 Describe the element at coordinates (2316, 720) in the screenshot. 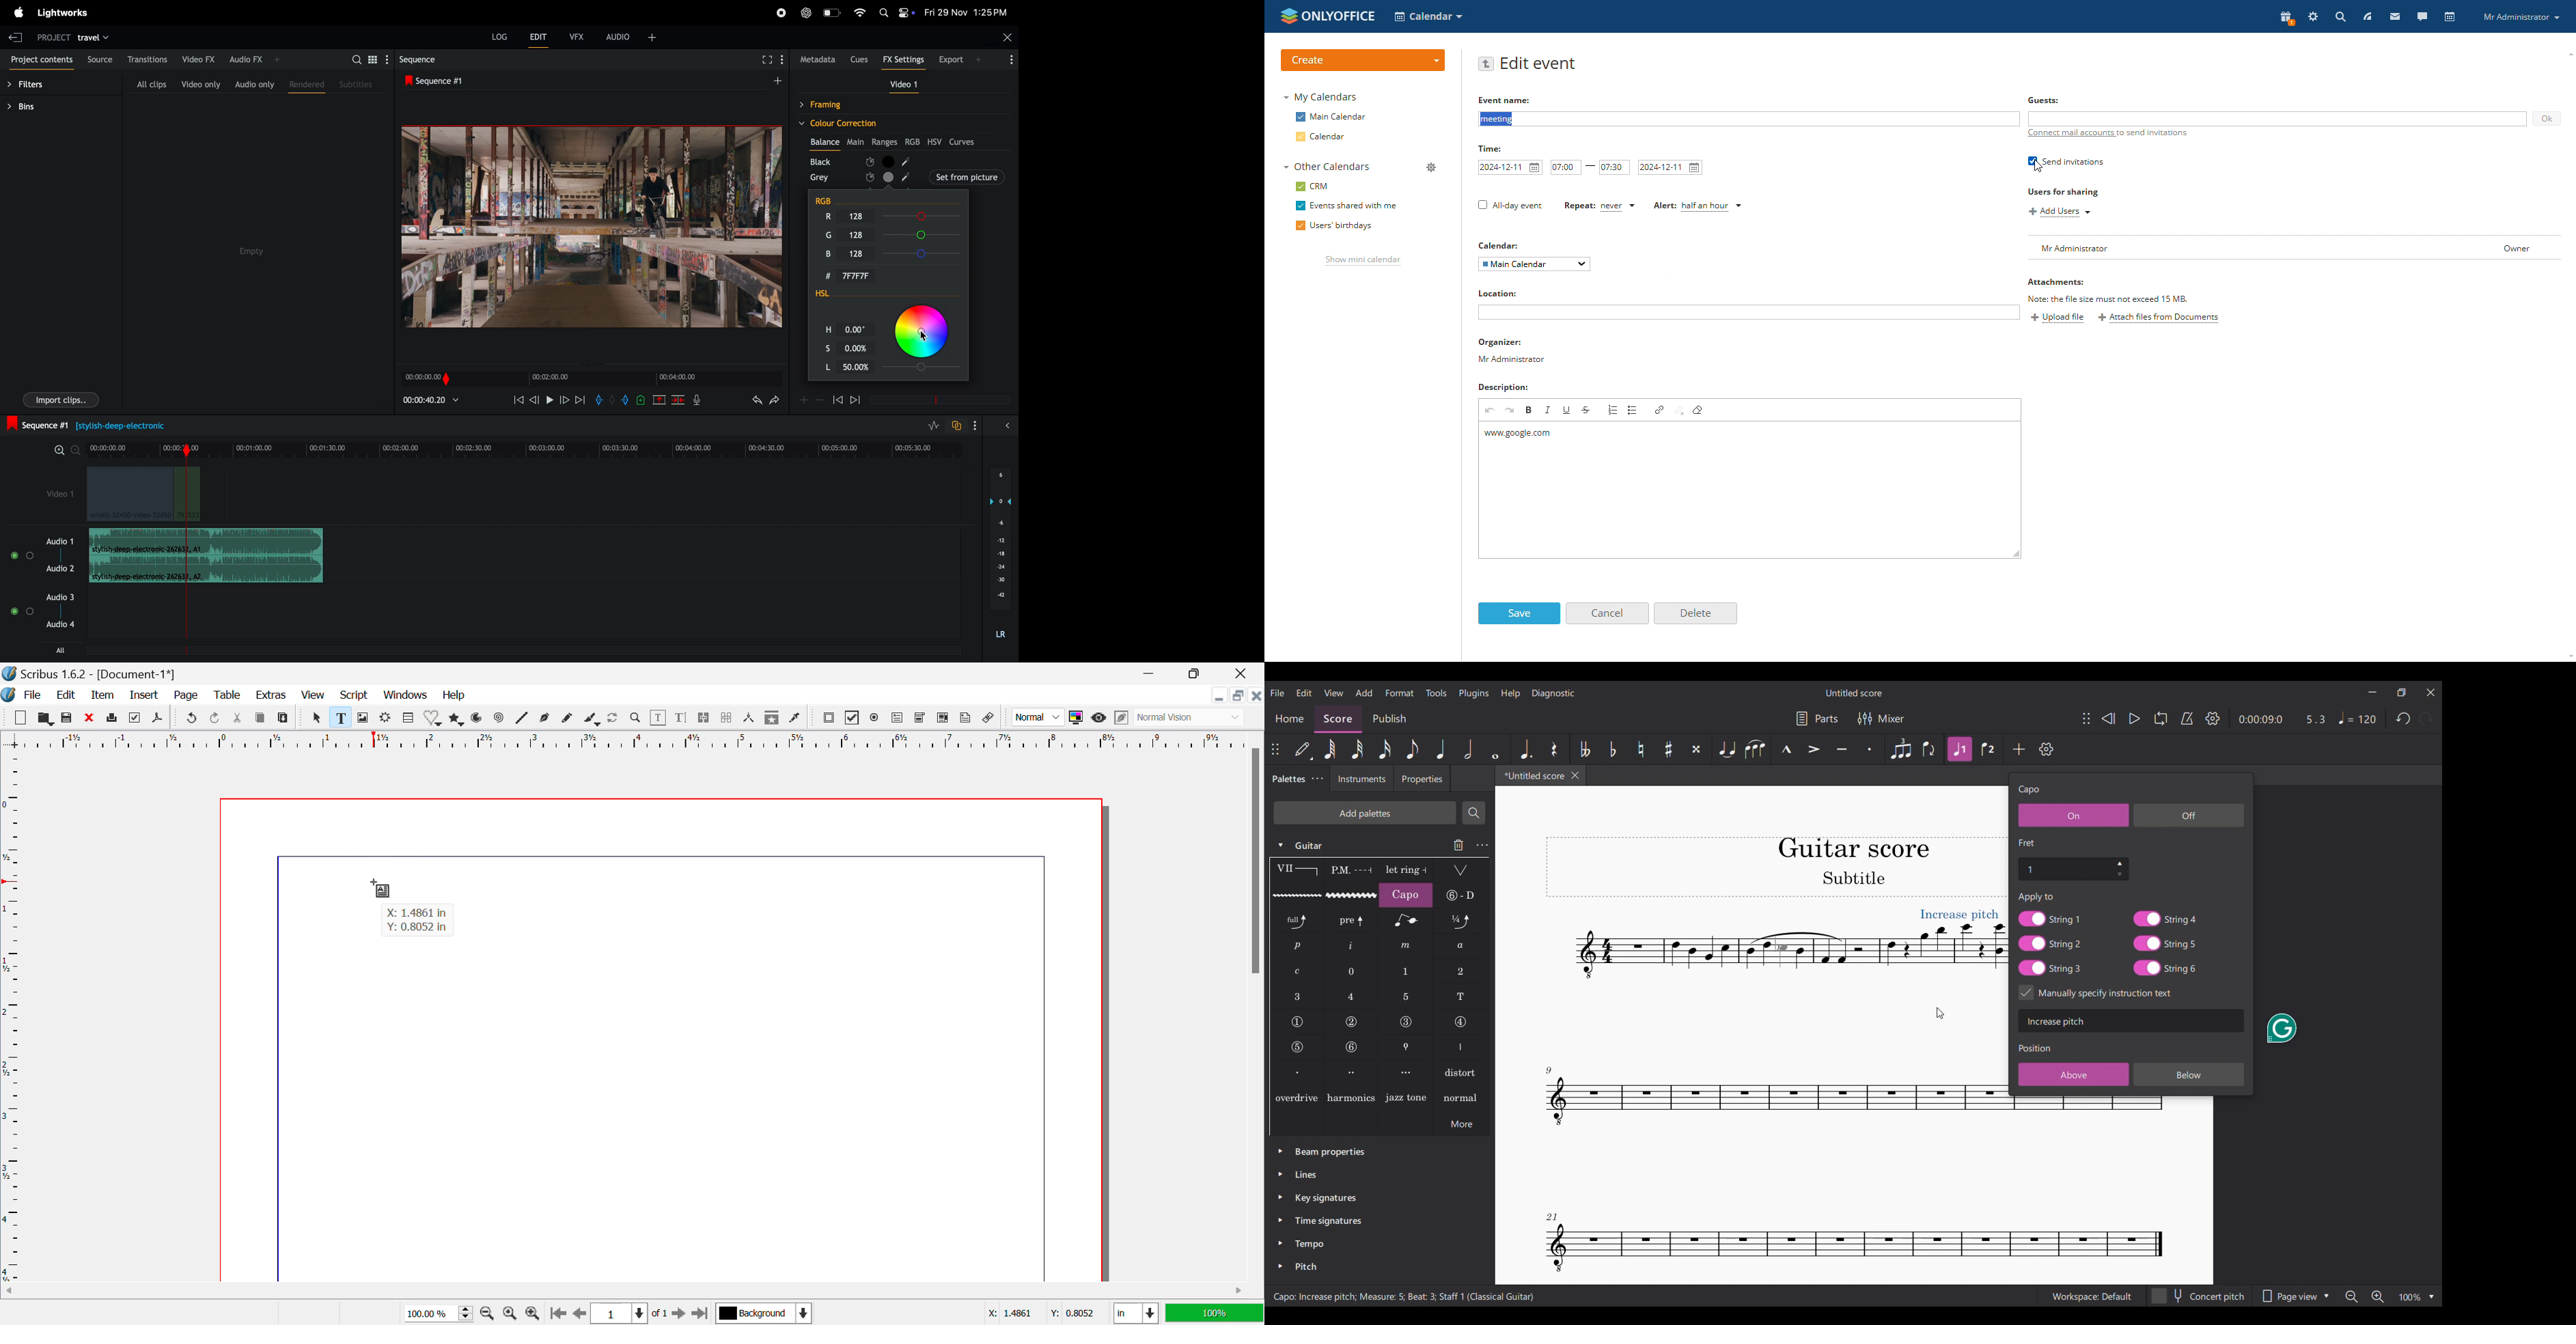

I see `Current ratio` at that location.